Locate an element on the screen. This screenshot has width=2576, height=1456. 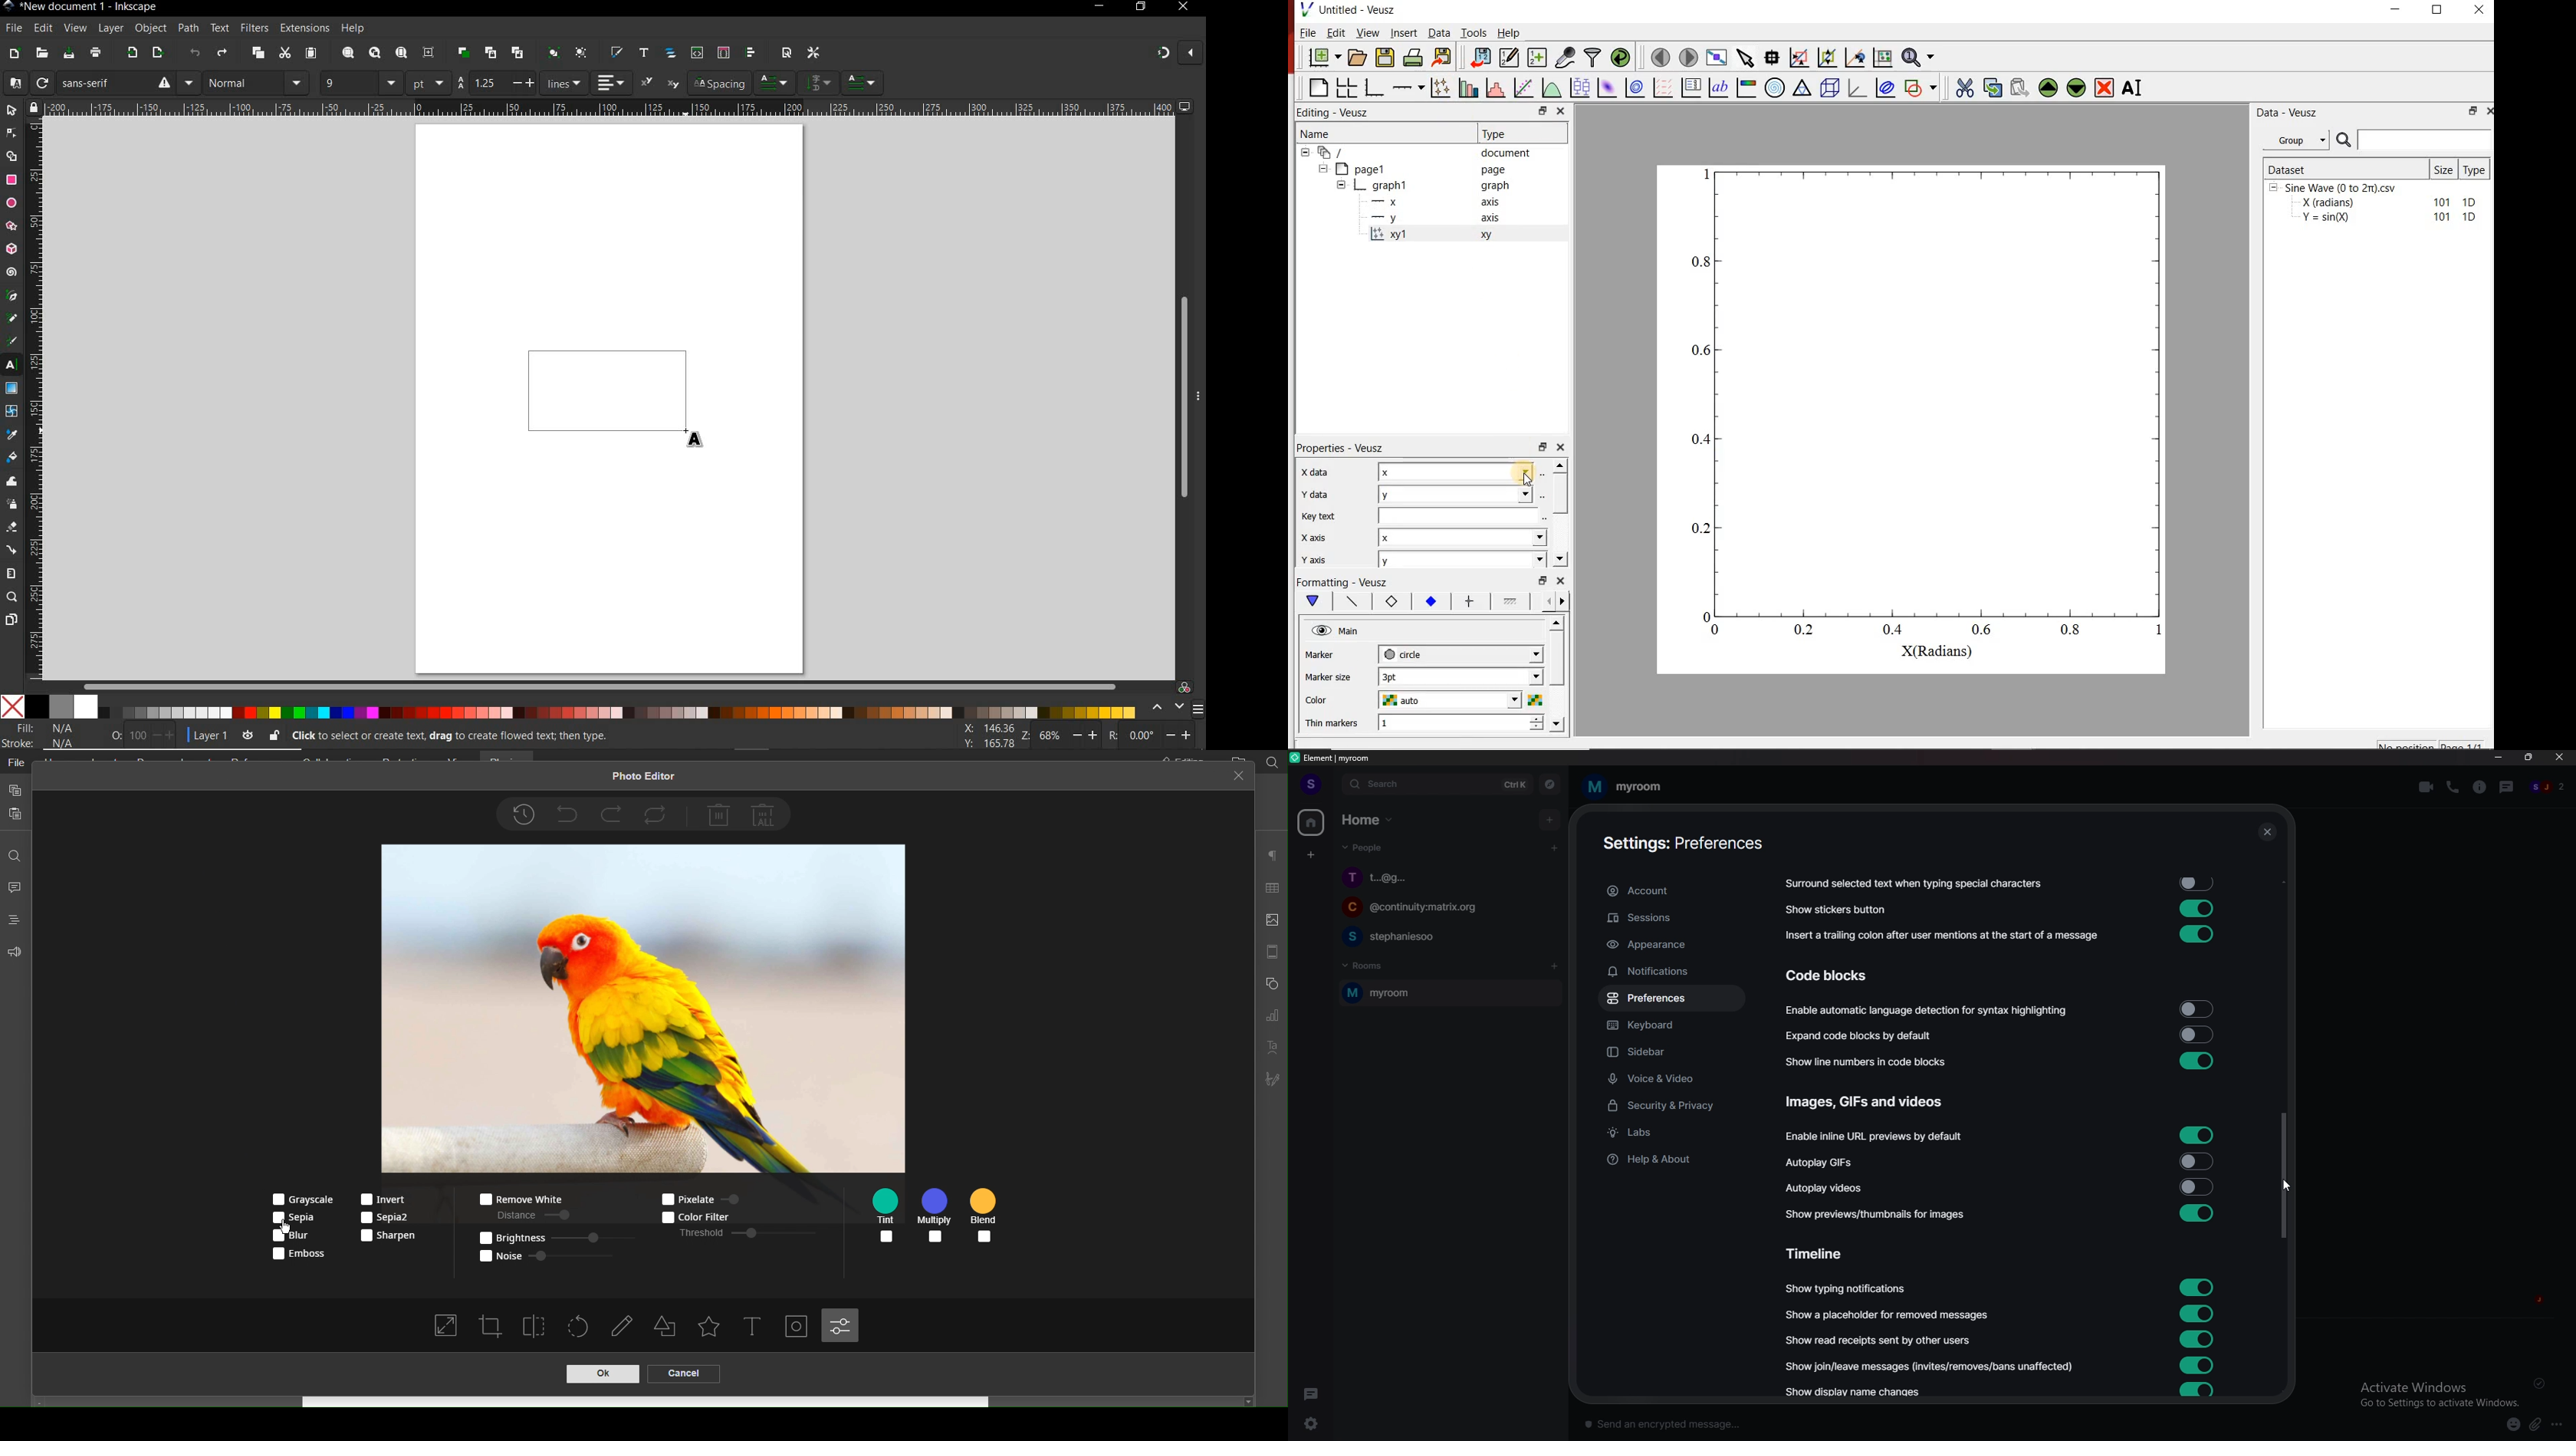
filter data is located at coordinates (1594, 57).